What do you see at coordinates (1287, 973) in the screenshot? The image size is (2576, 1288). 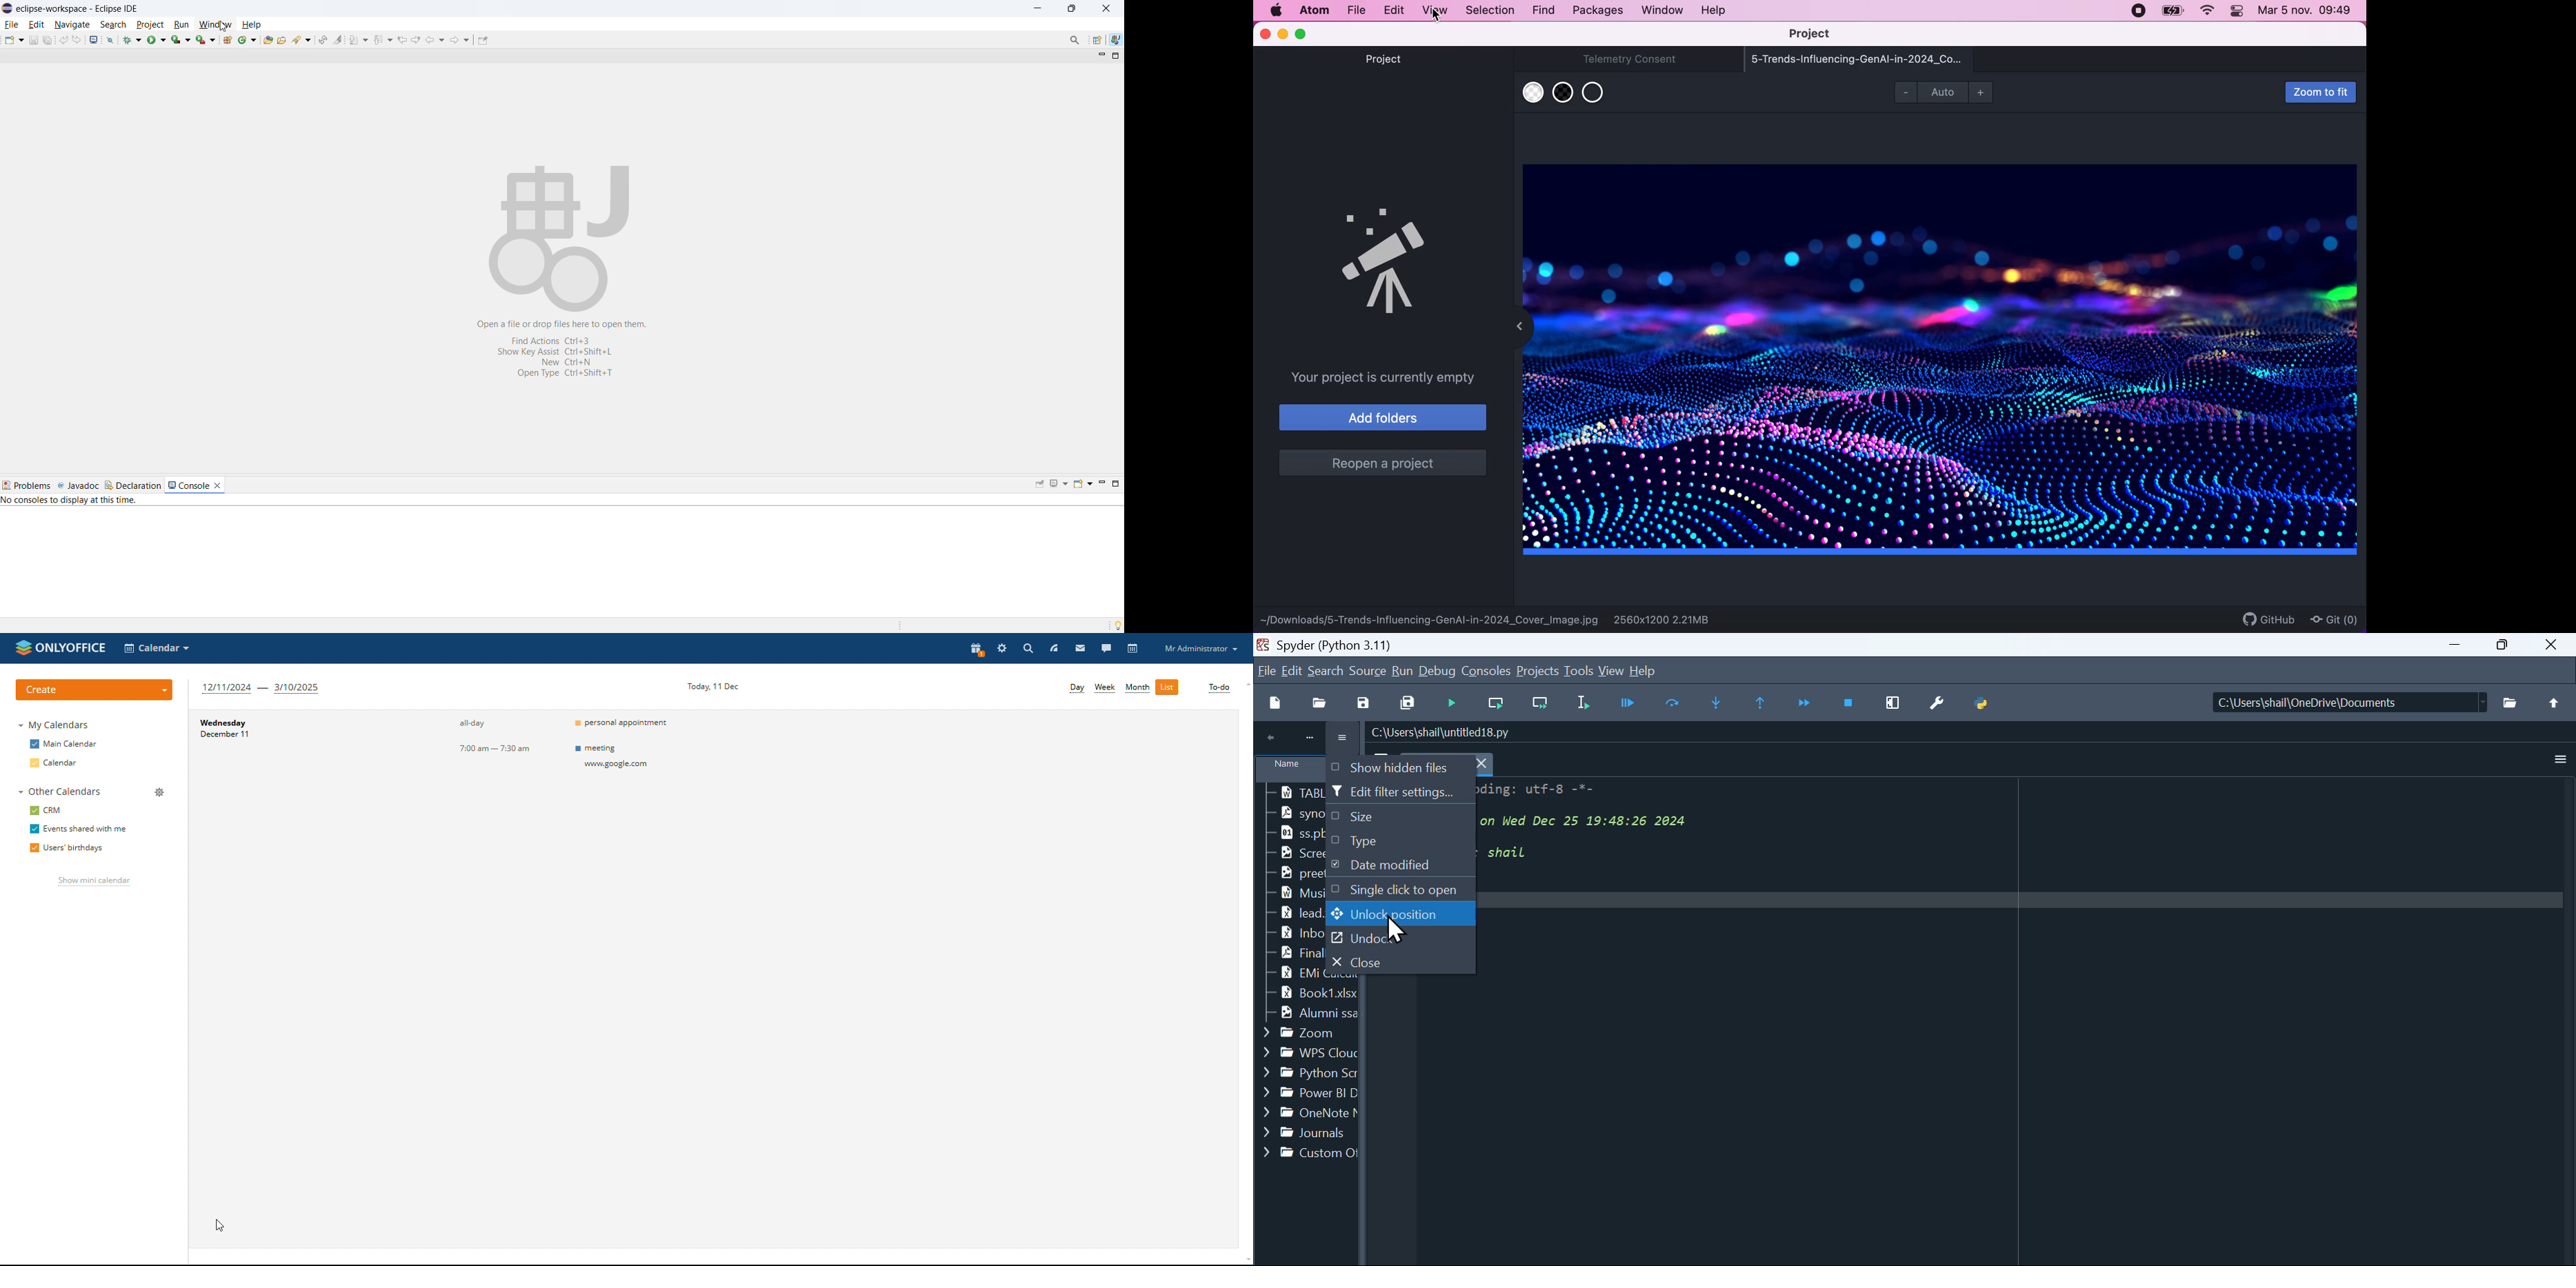 I see `EM: Calcul:..` at bounding box center [1287, 973].